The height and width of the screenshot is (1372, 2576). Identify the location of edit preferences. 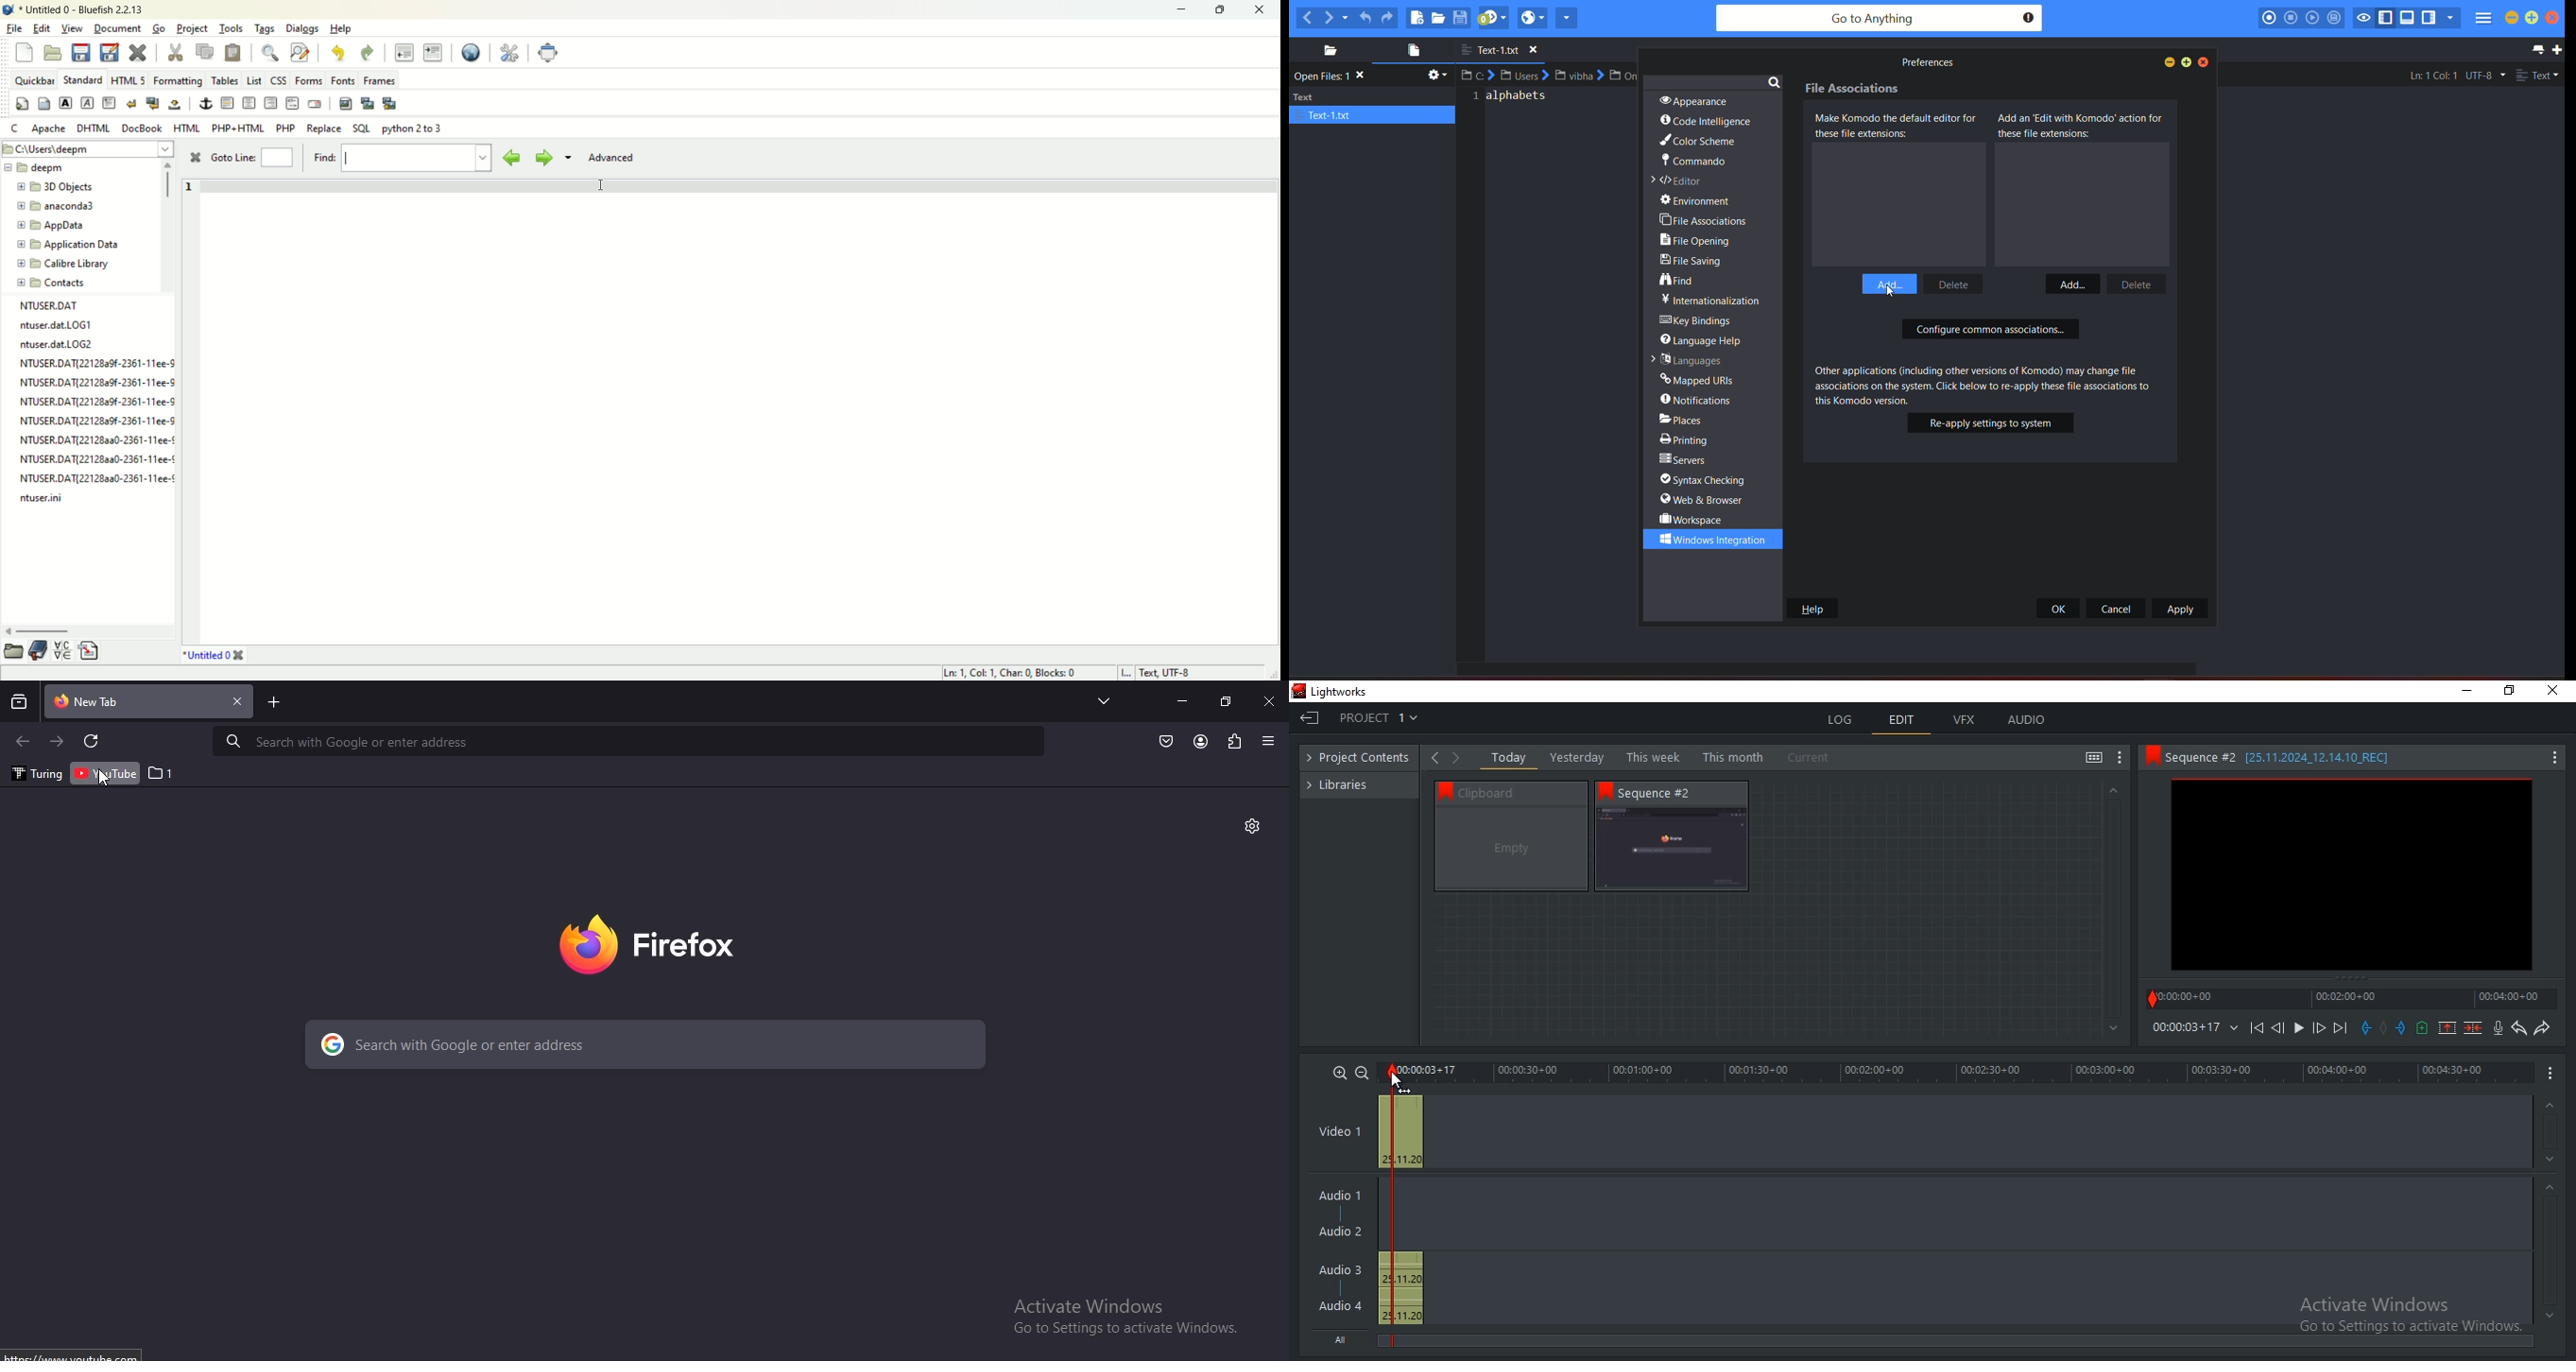
(509, 51).